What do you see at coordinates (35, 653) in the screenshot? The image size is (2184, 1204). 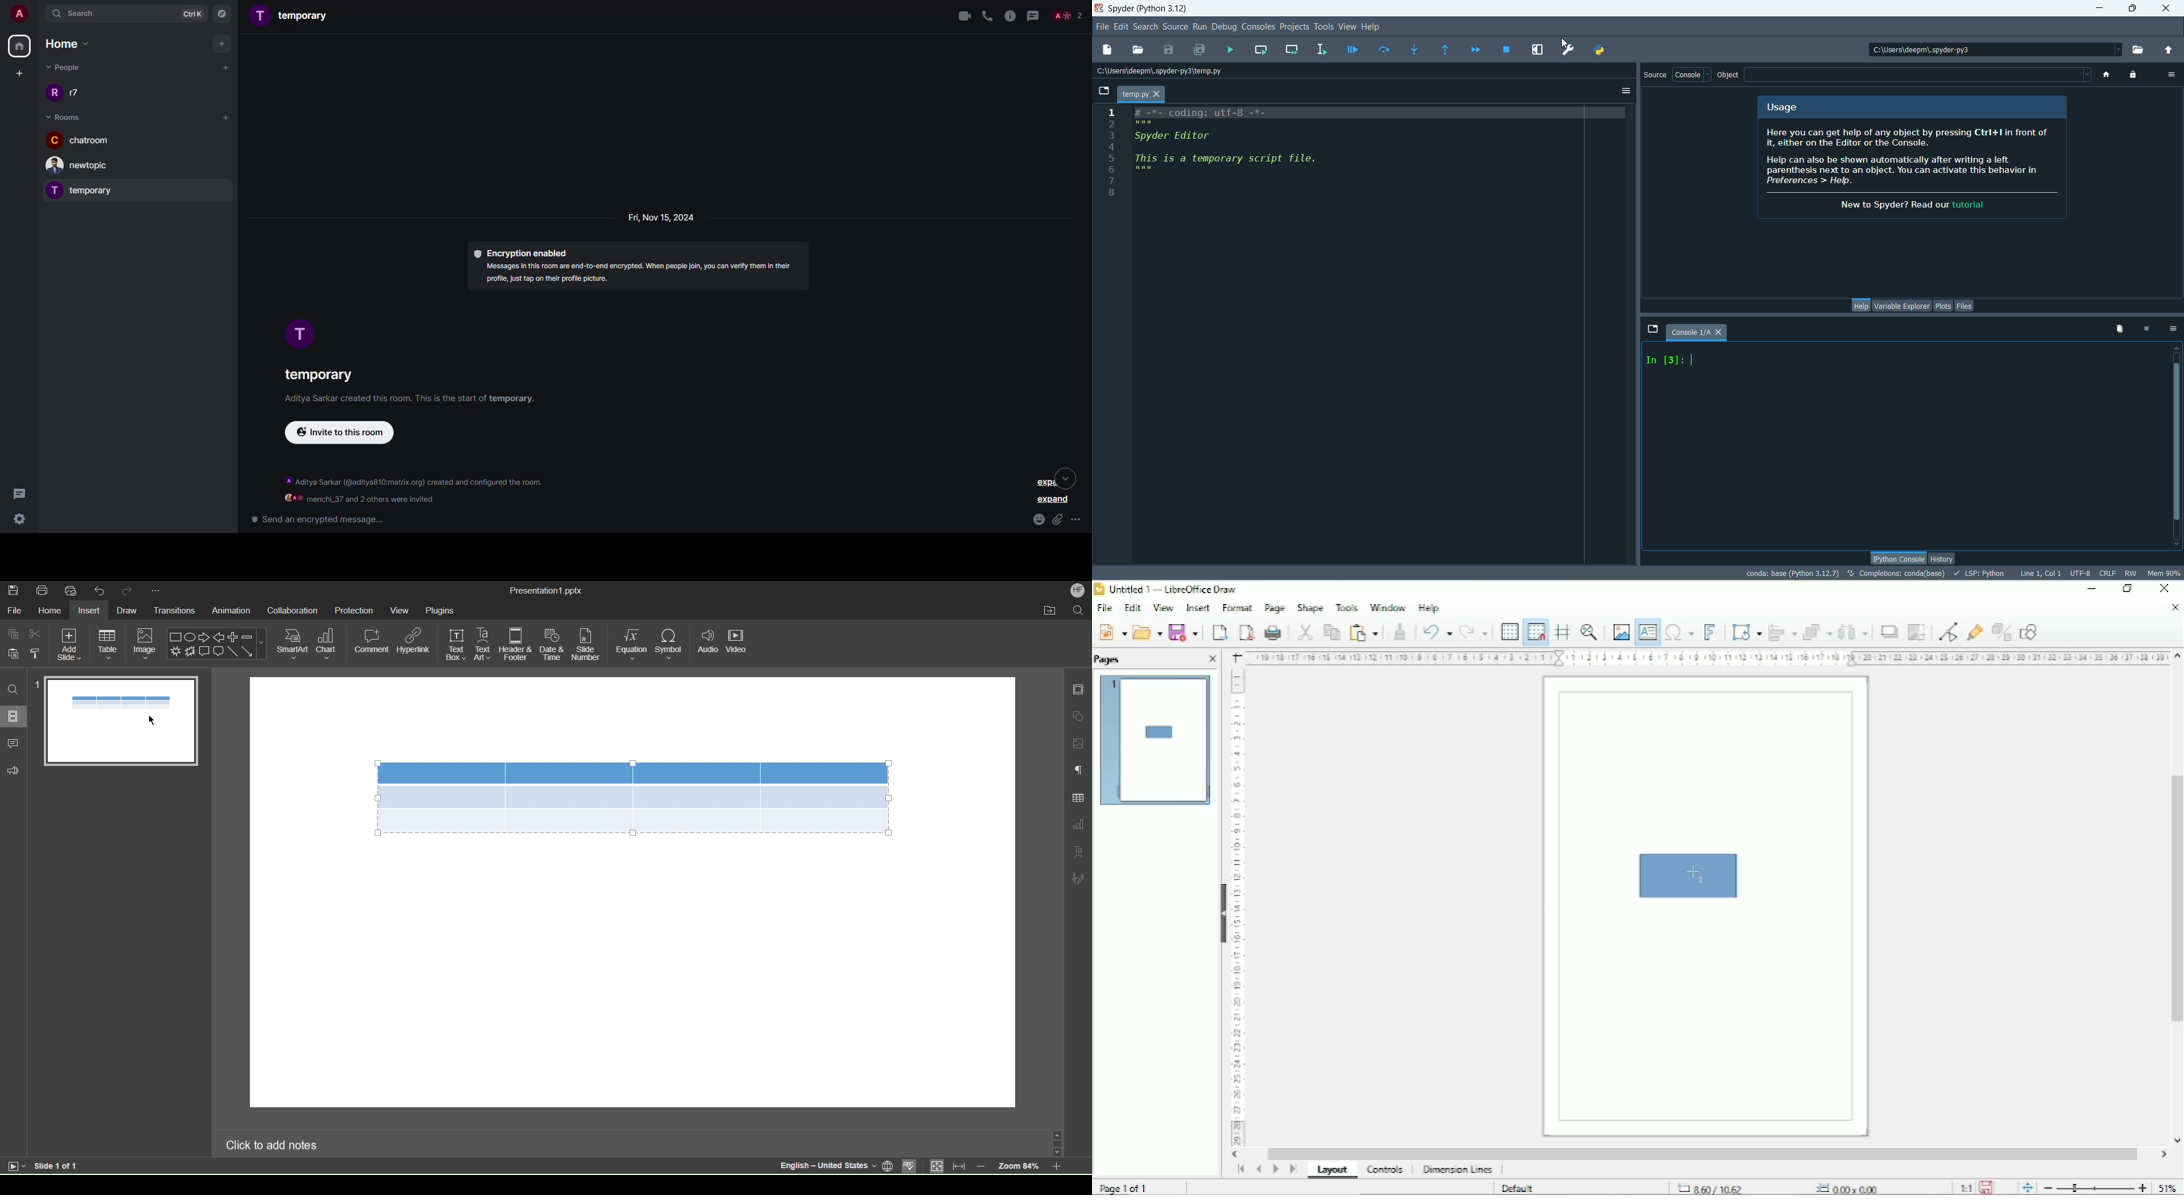 I see `Copy Style` at bounding box center [35, 653].